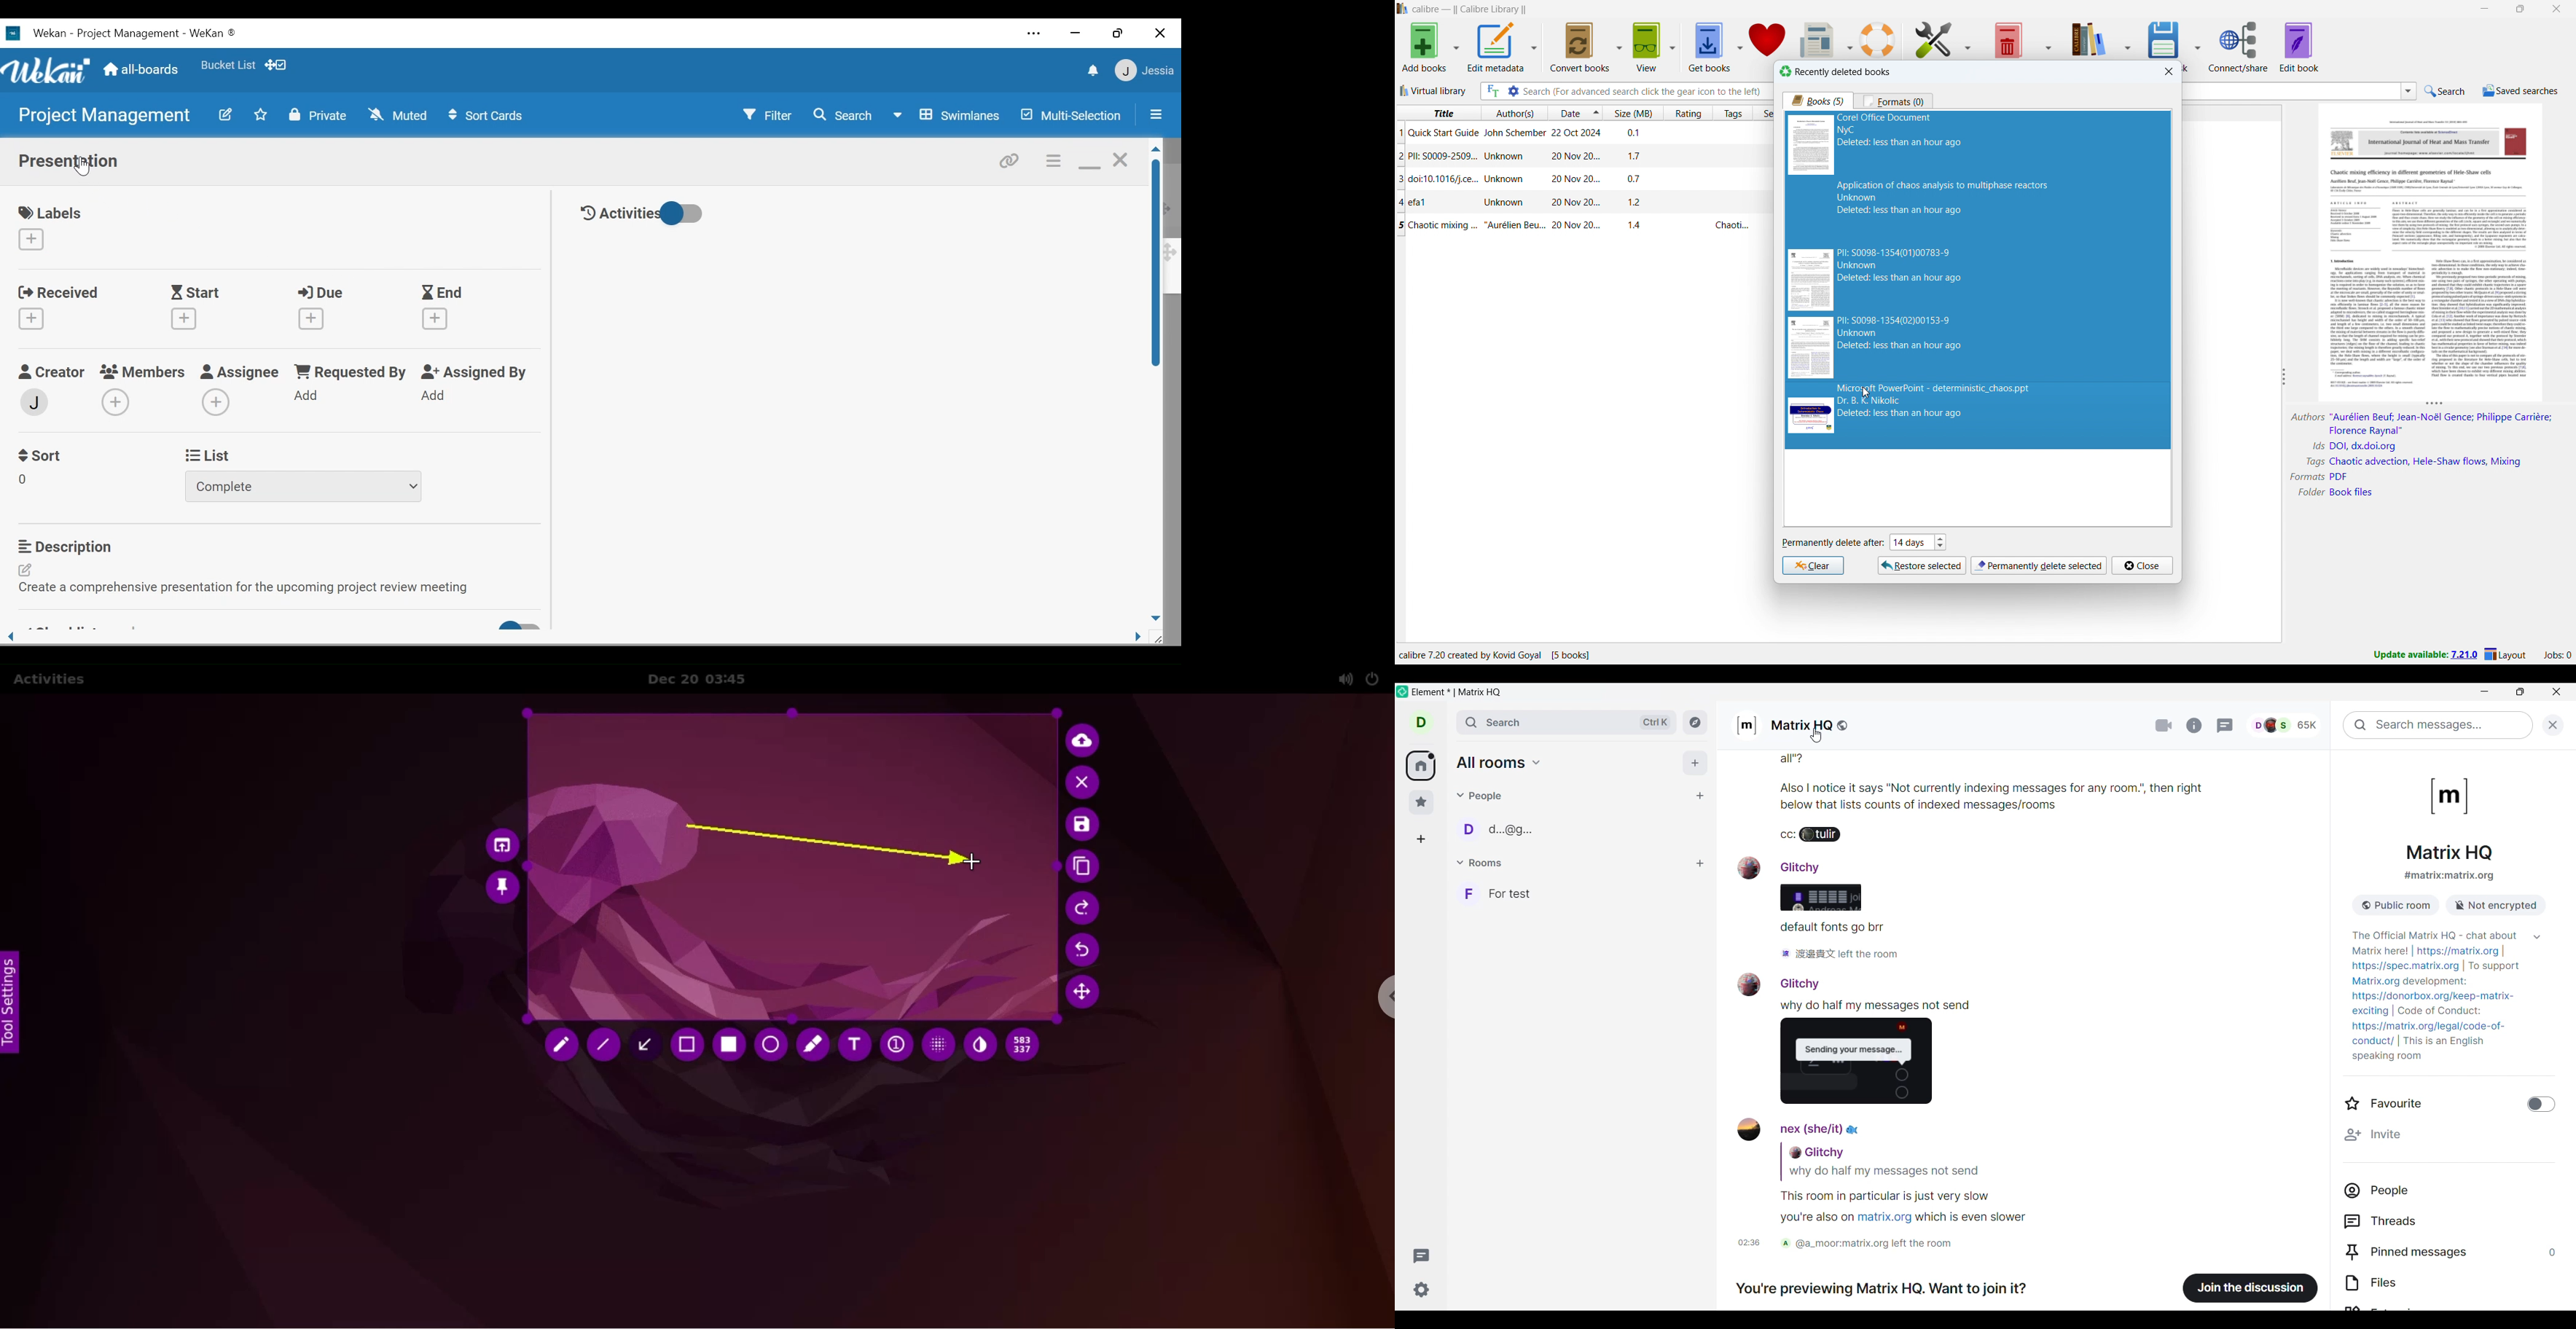  What do you see at coordinates (2142, 565) in the screenshot?
I see `close` at bounding box center [2142, 565].